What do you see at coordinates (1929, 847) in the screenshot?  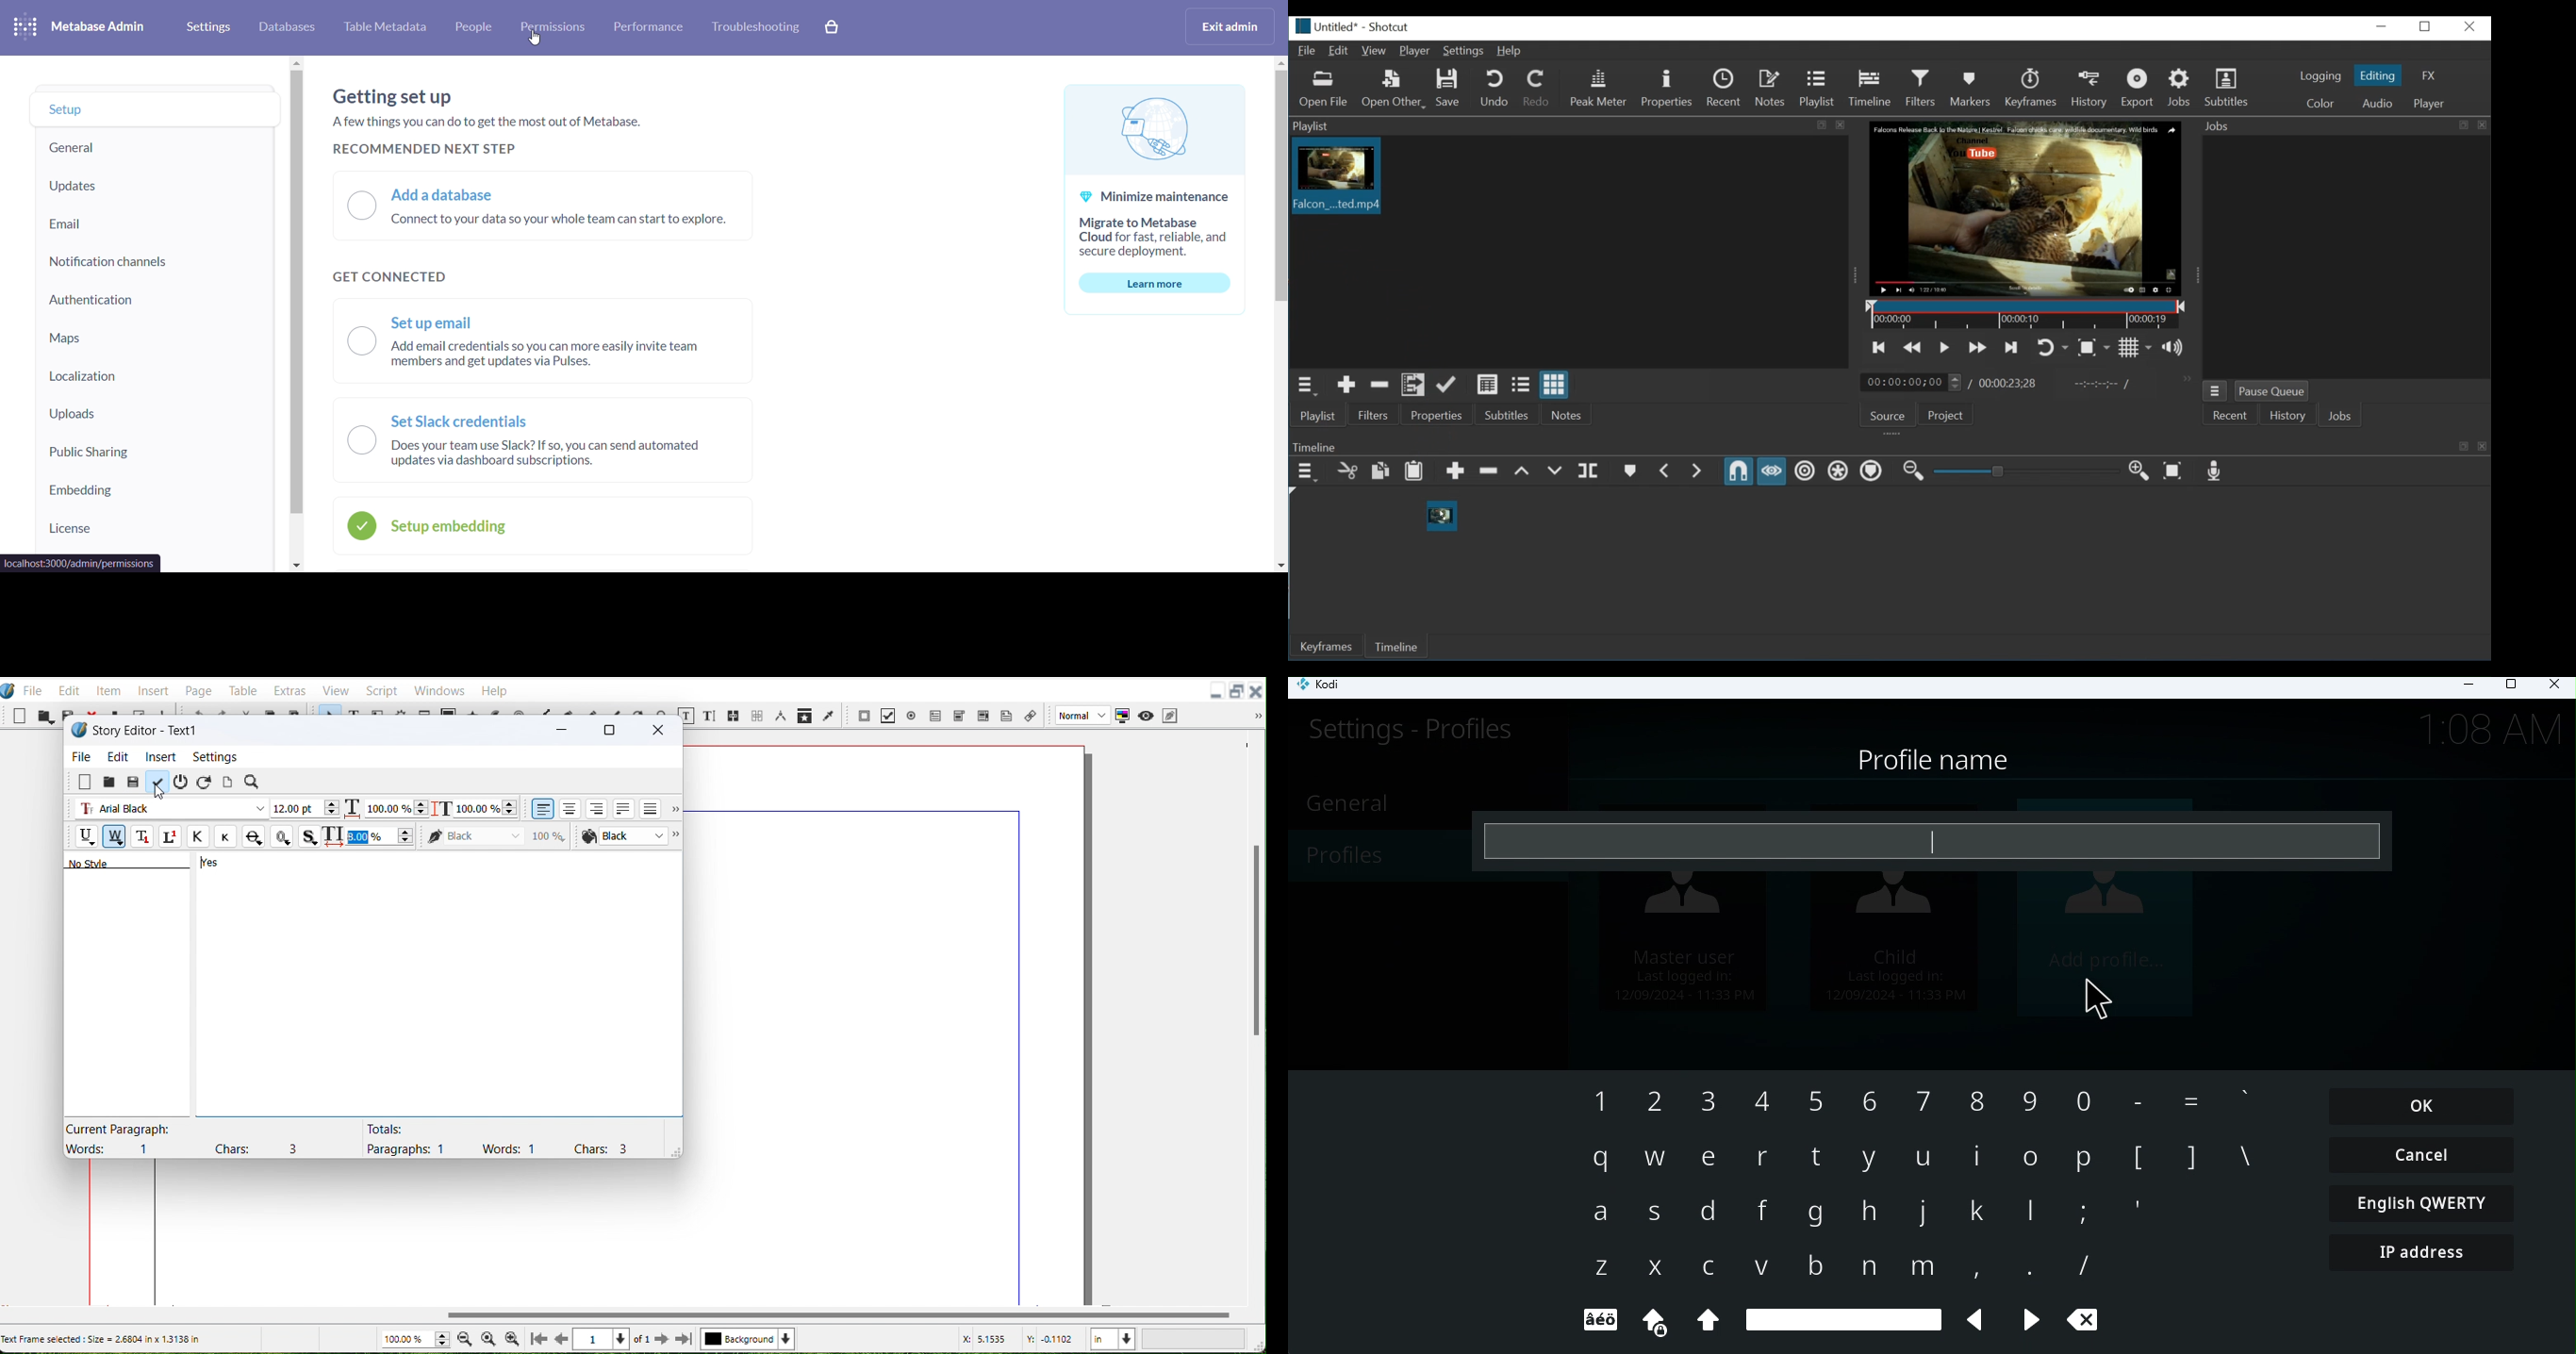 I see `text cursor` at bounding box center [1929, 847].